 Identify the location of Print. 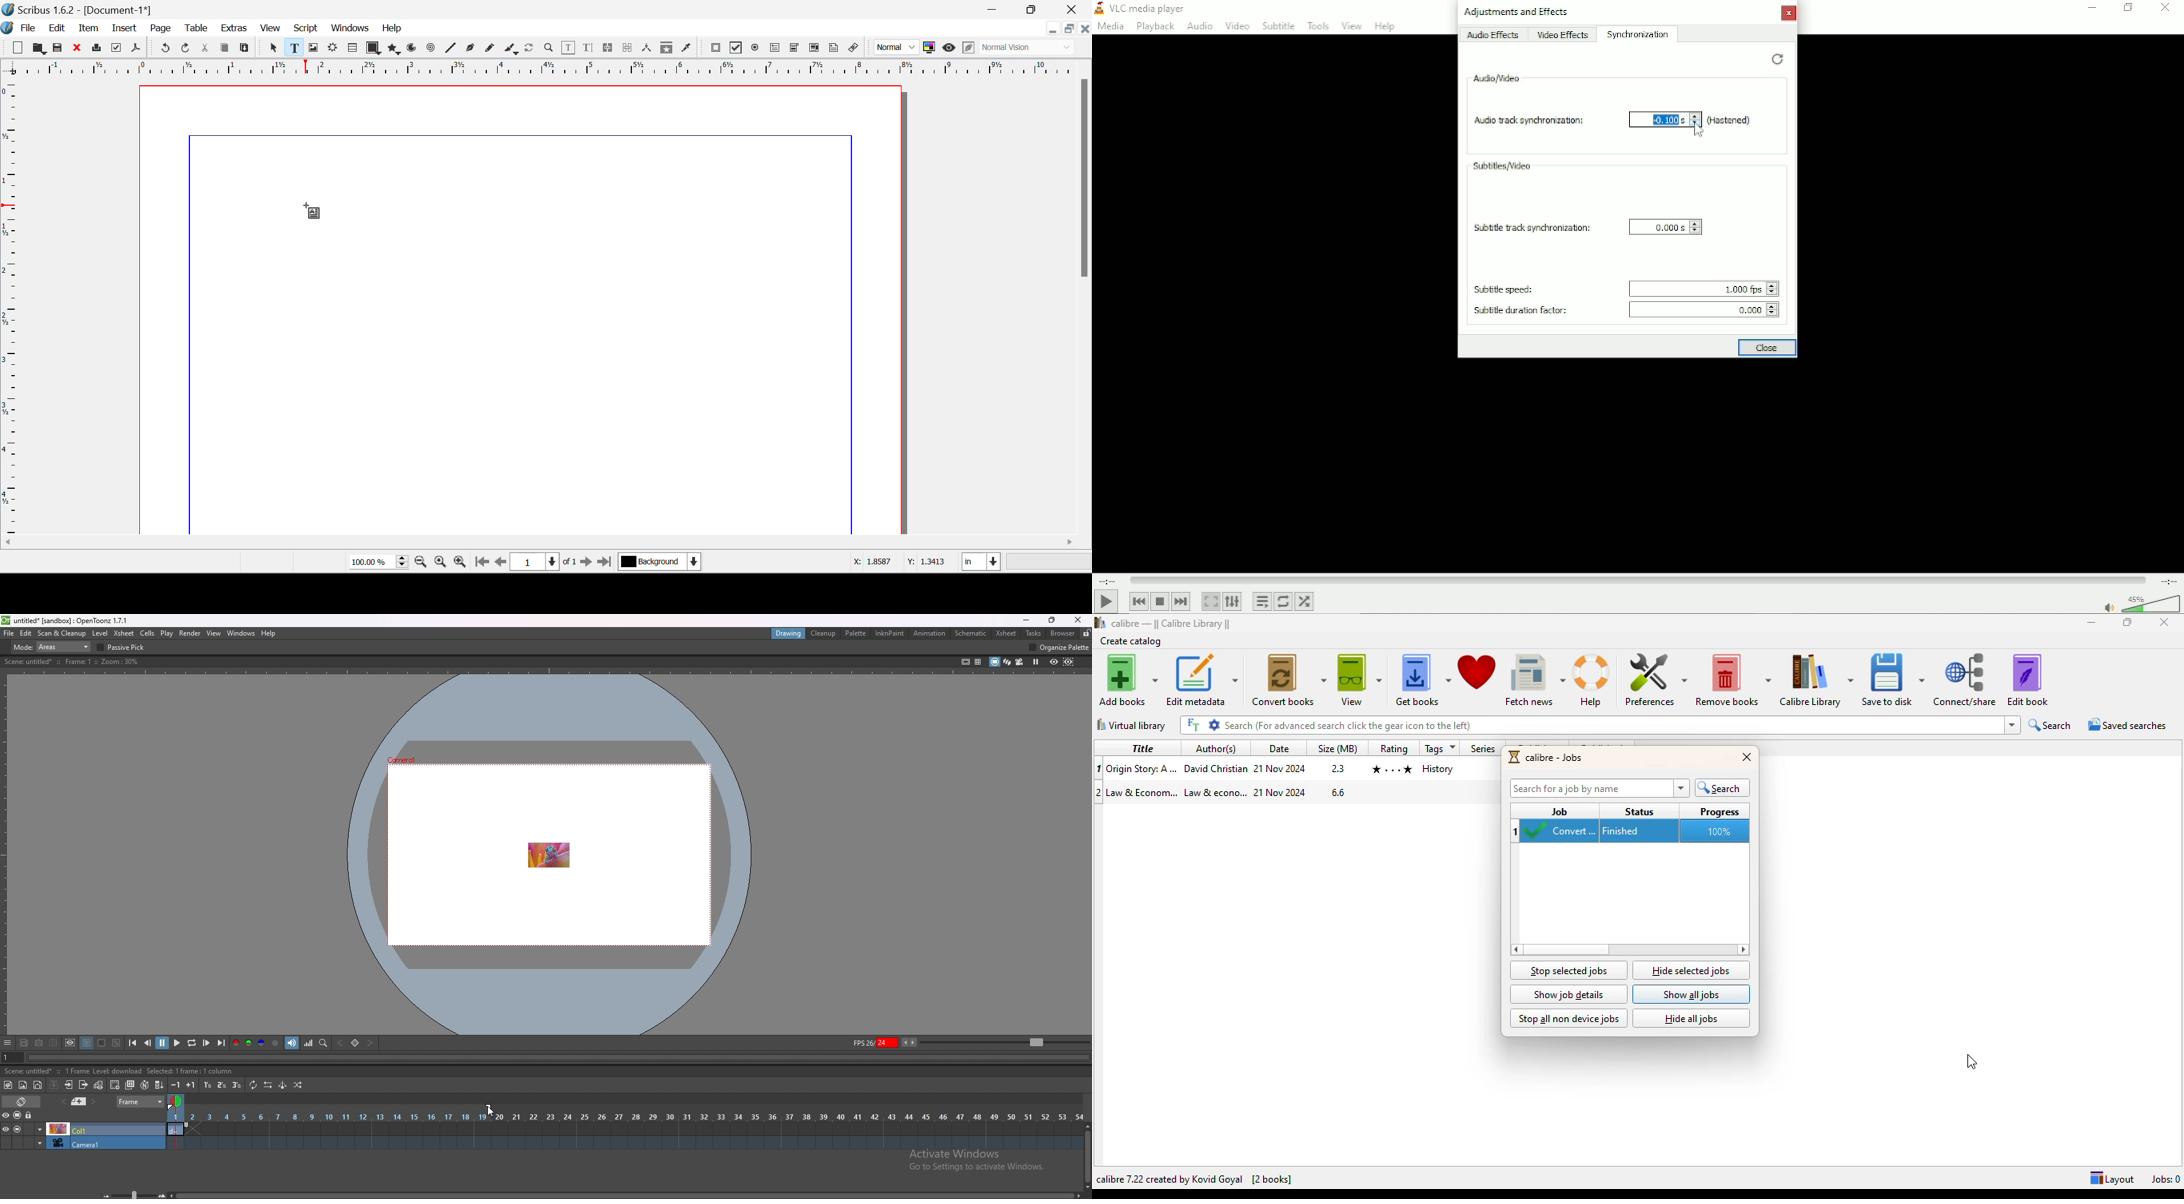
(96, 48).